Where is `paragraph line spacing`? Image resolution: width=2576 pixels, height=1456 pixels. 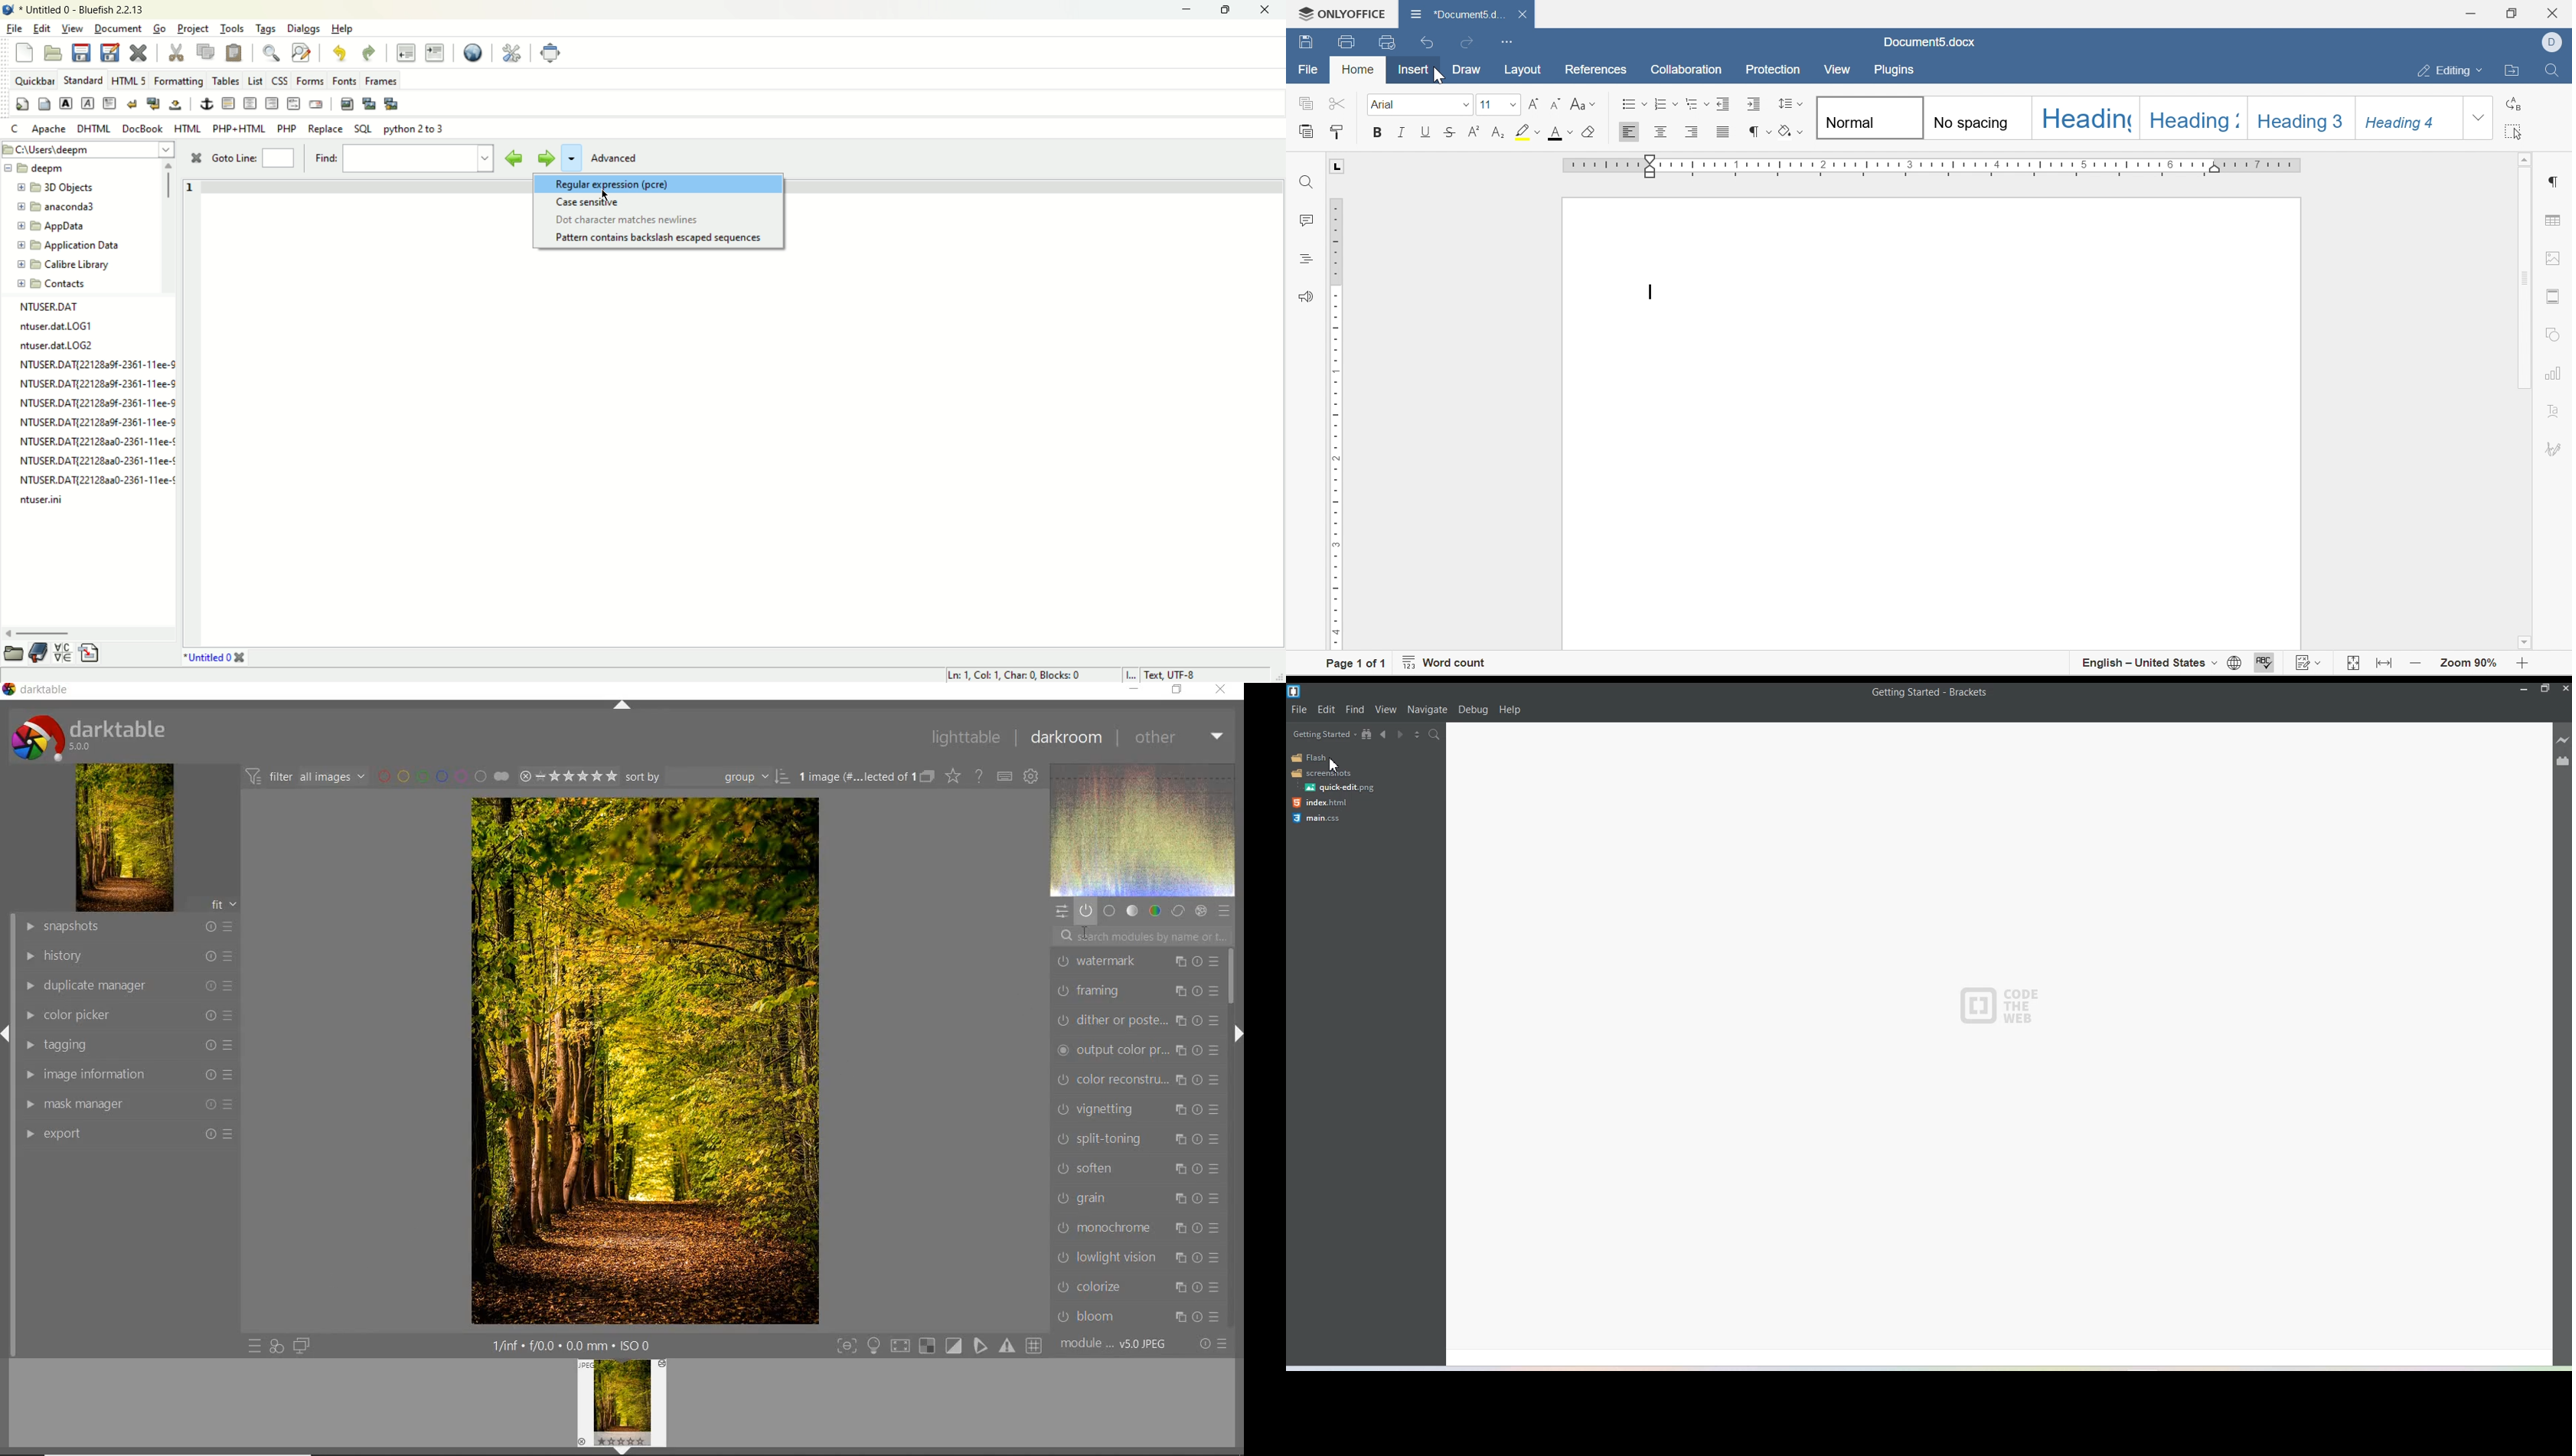
paragraph line spacing is located at coordinates (1789, 103).